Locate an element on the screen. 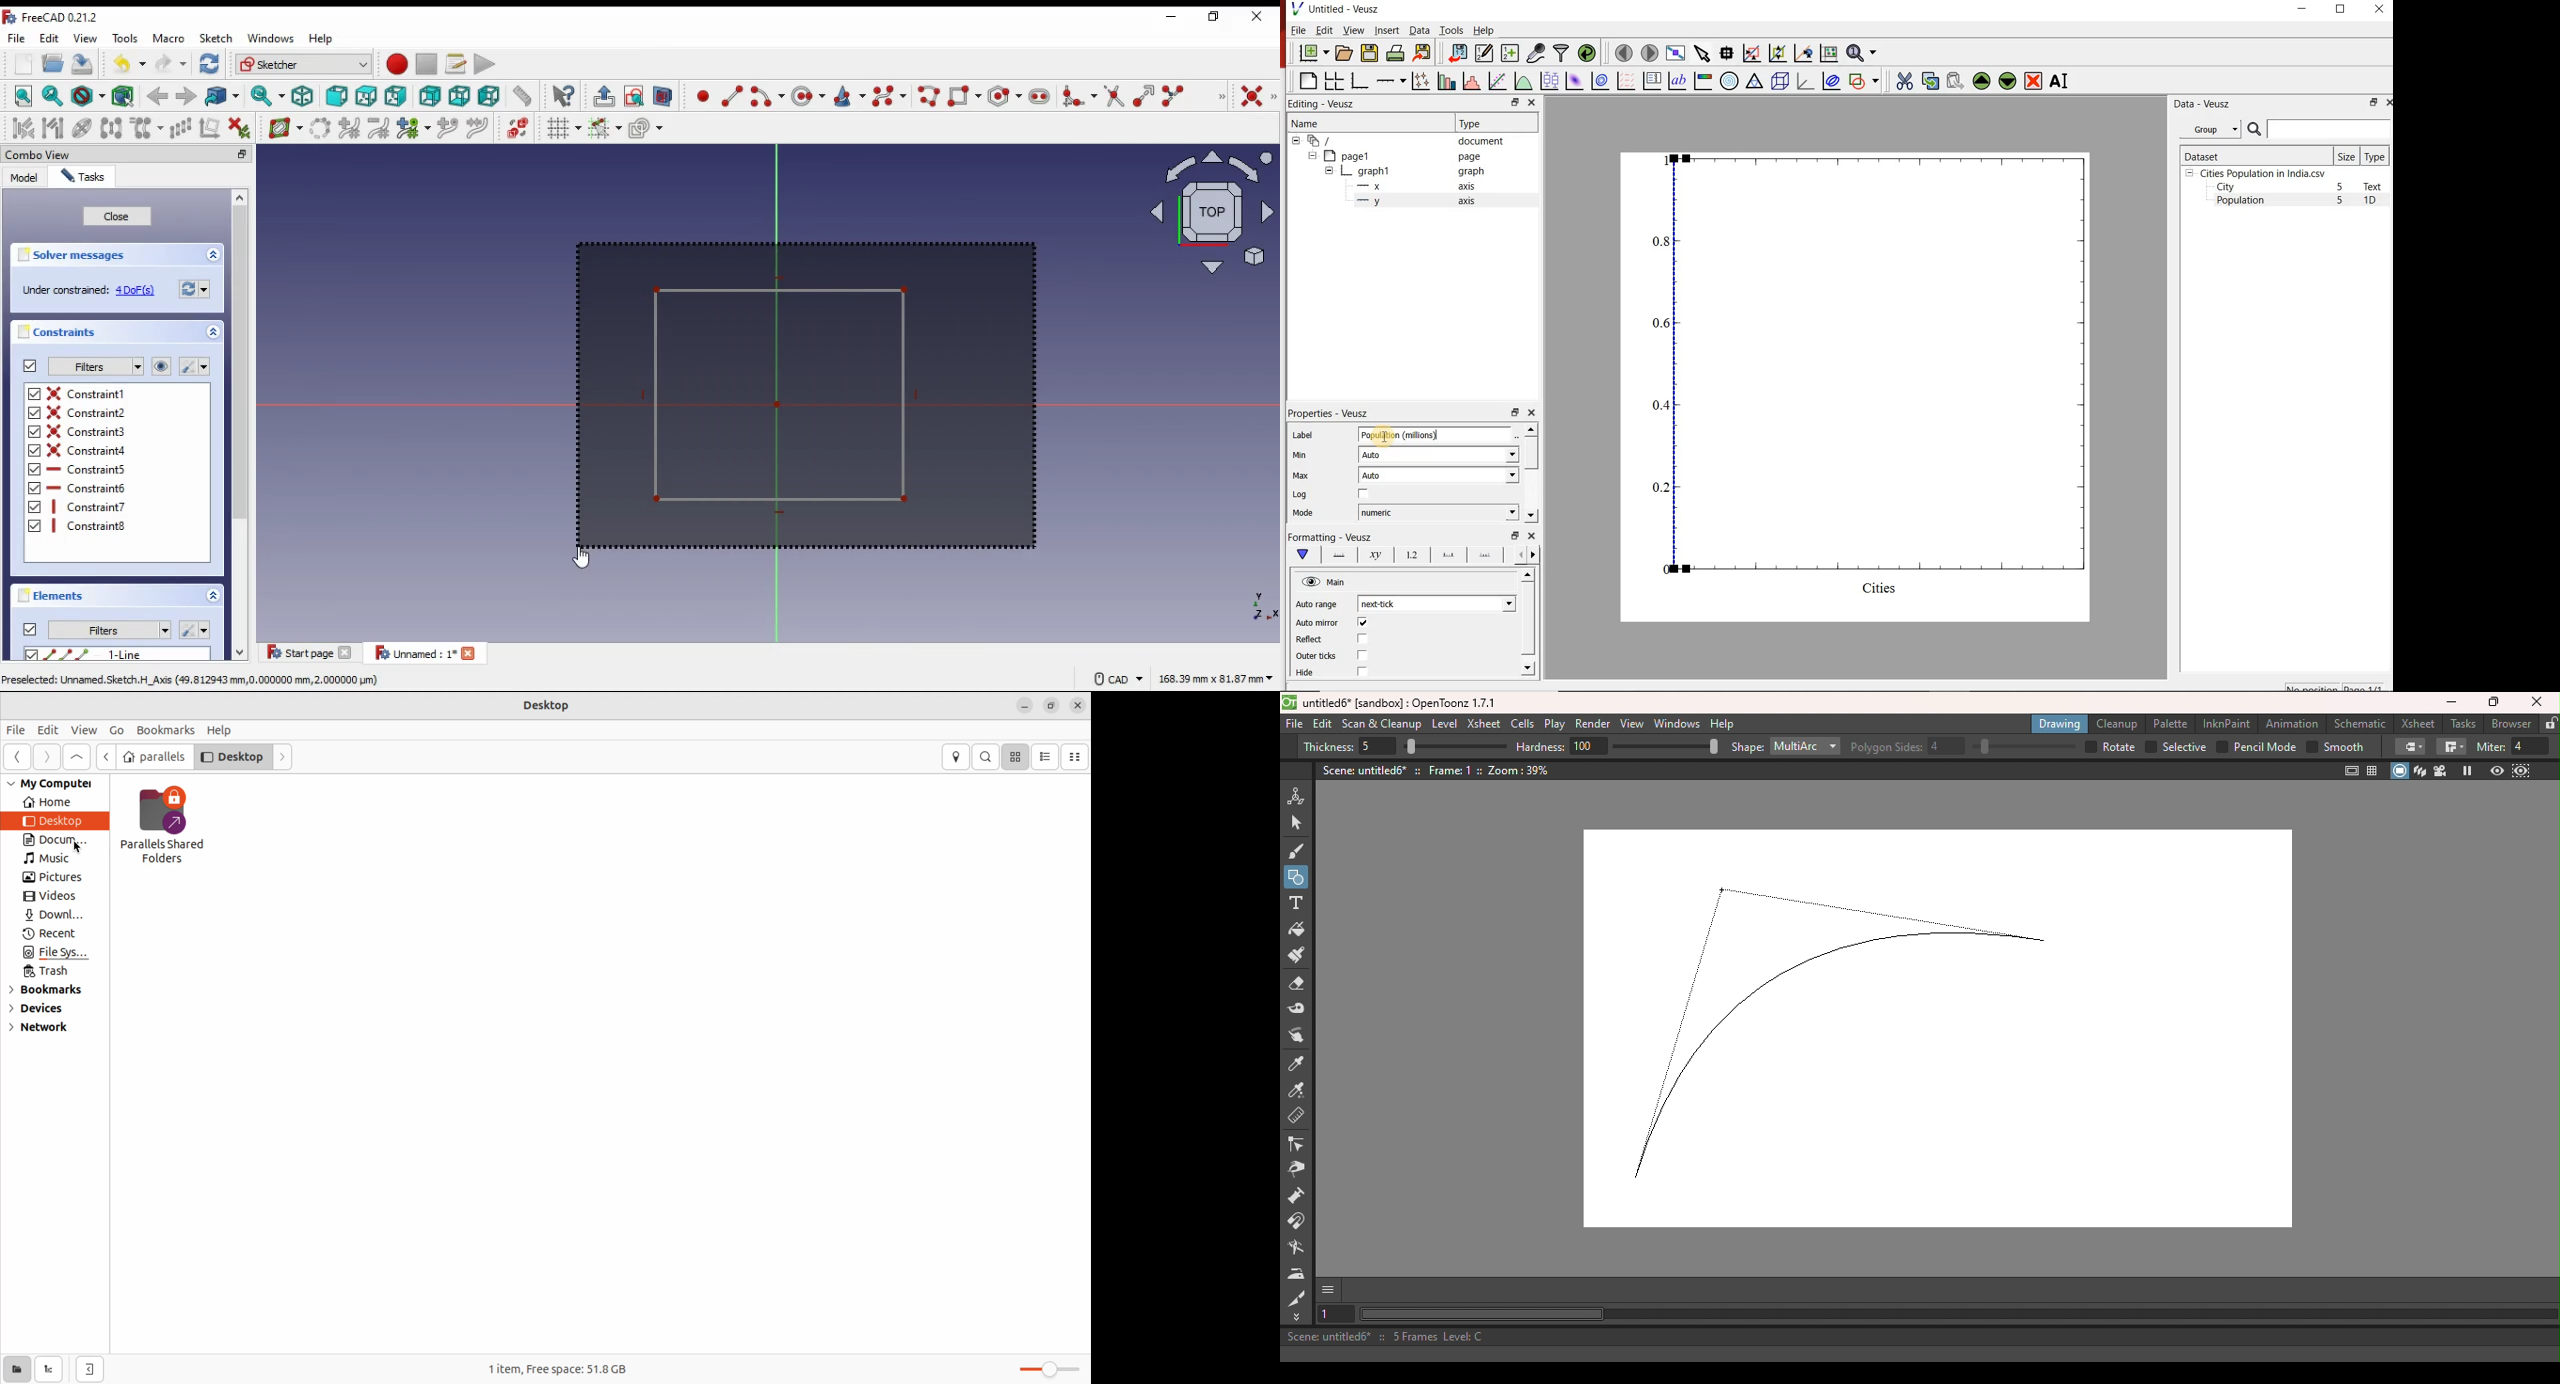 The height and width of the screenshot is (1400, 2576). save the document is located at coordinates (1369, 52).